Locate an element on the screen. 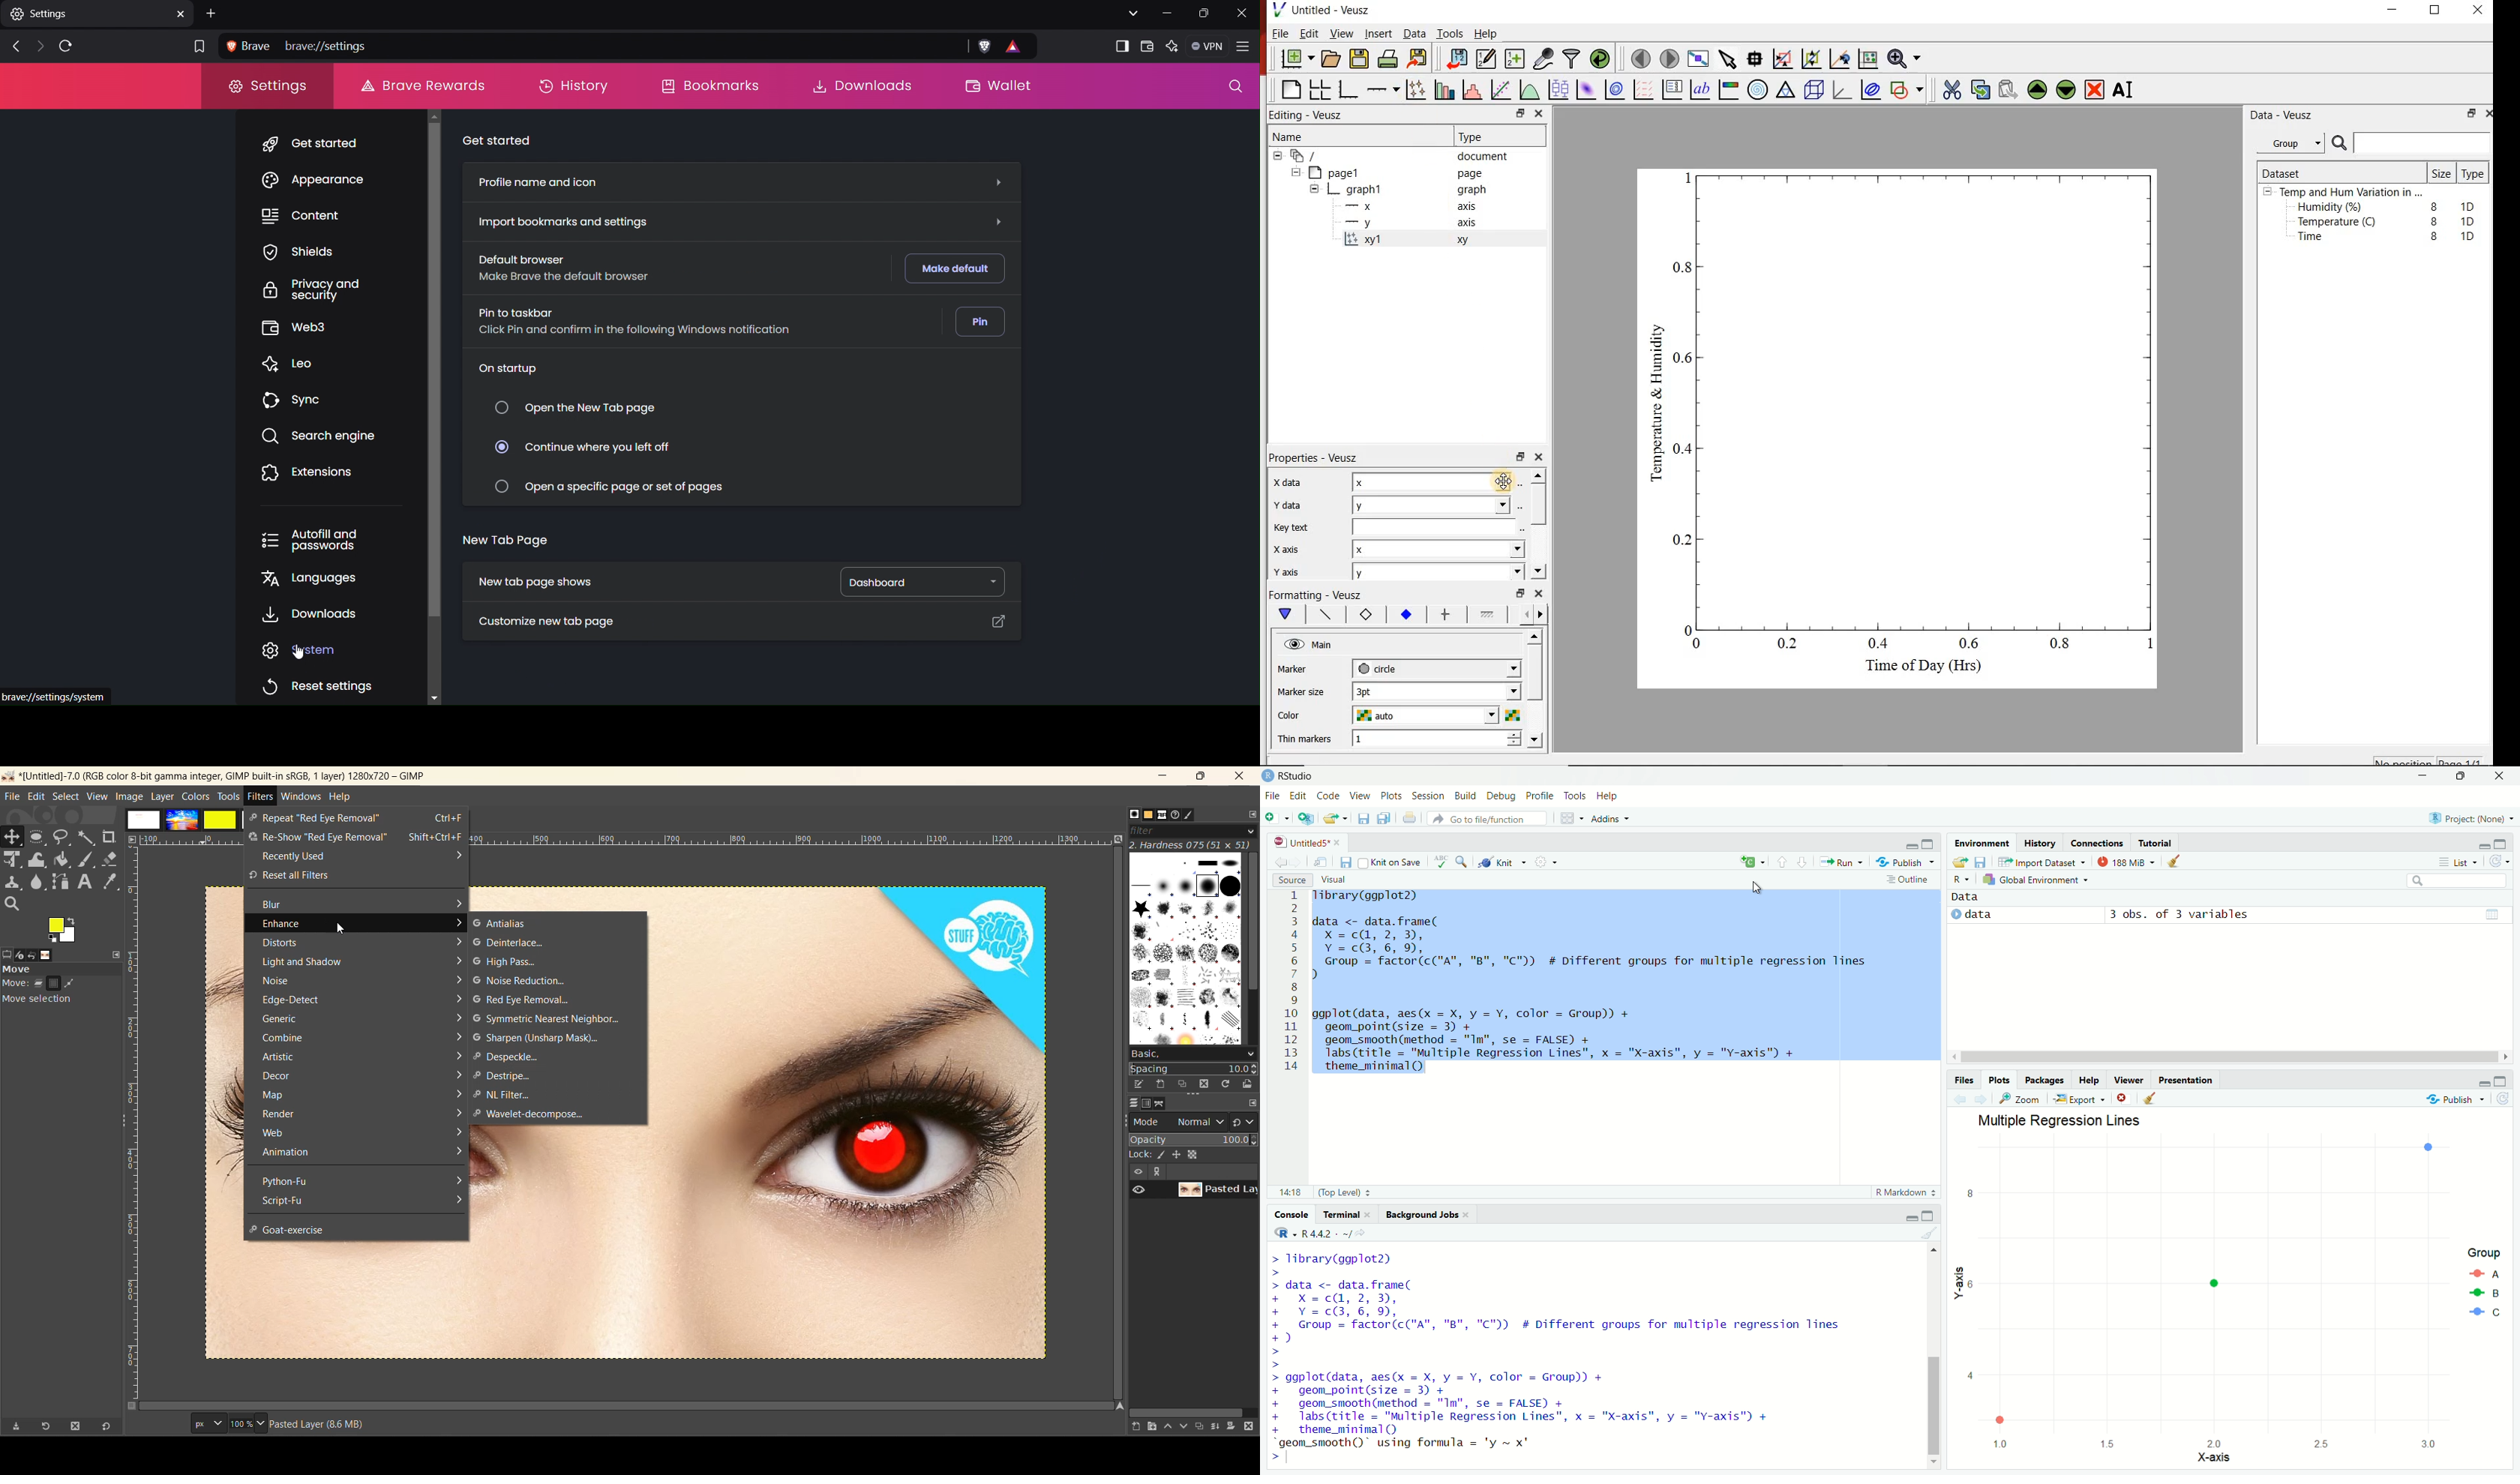 The height and width of the screenshot is (1484, 2520). y data is located at coordinates (1292, 503).